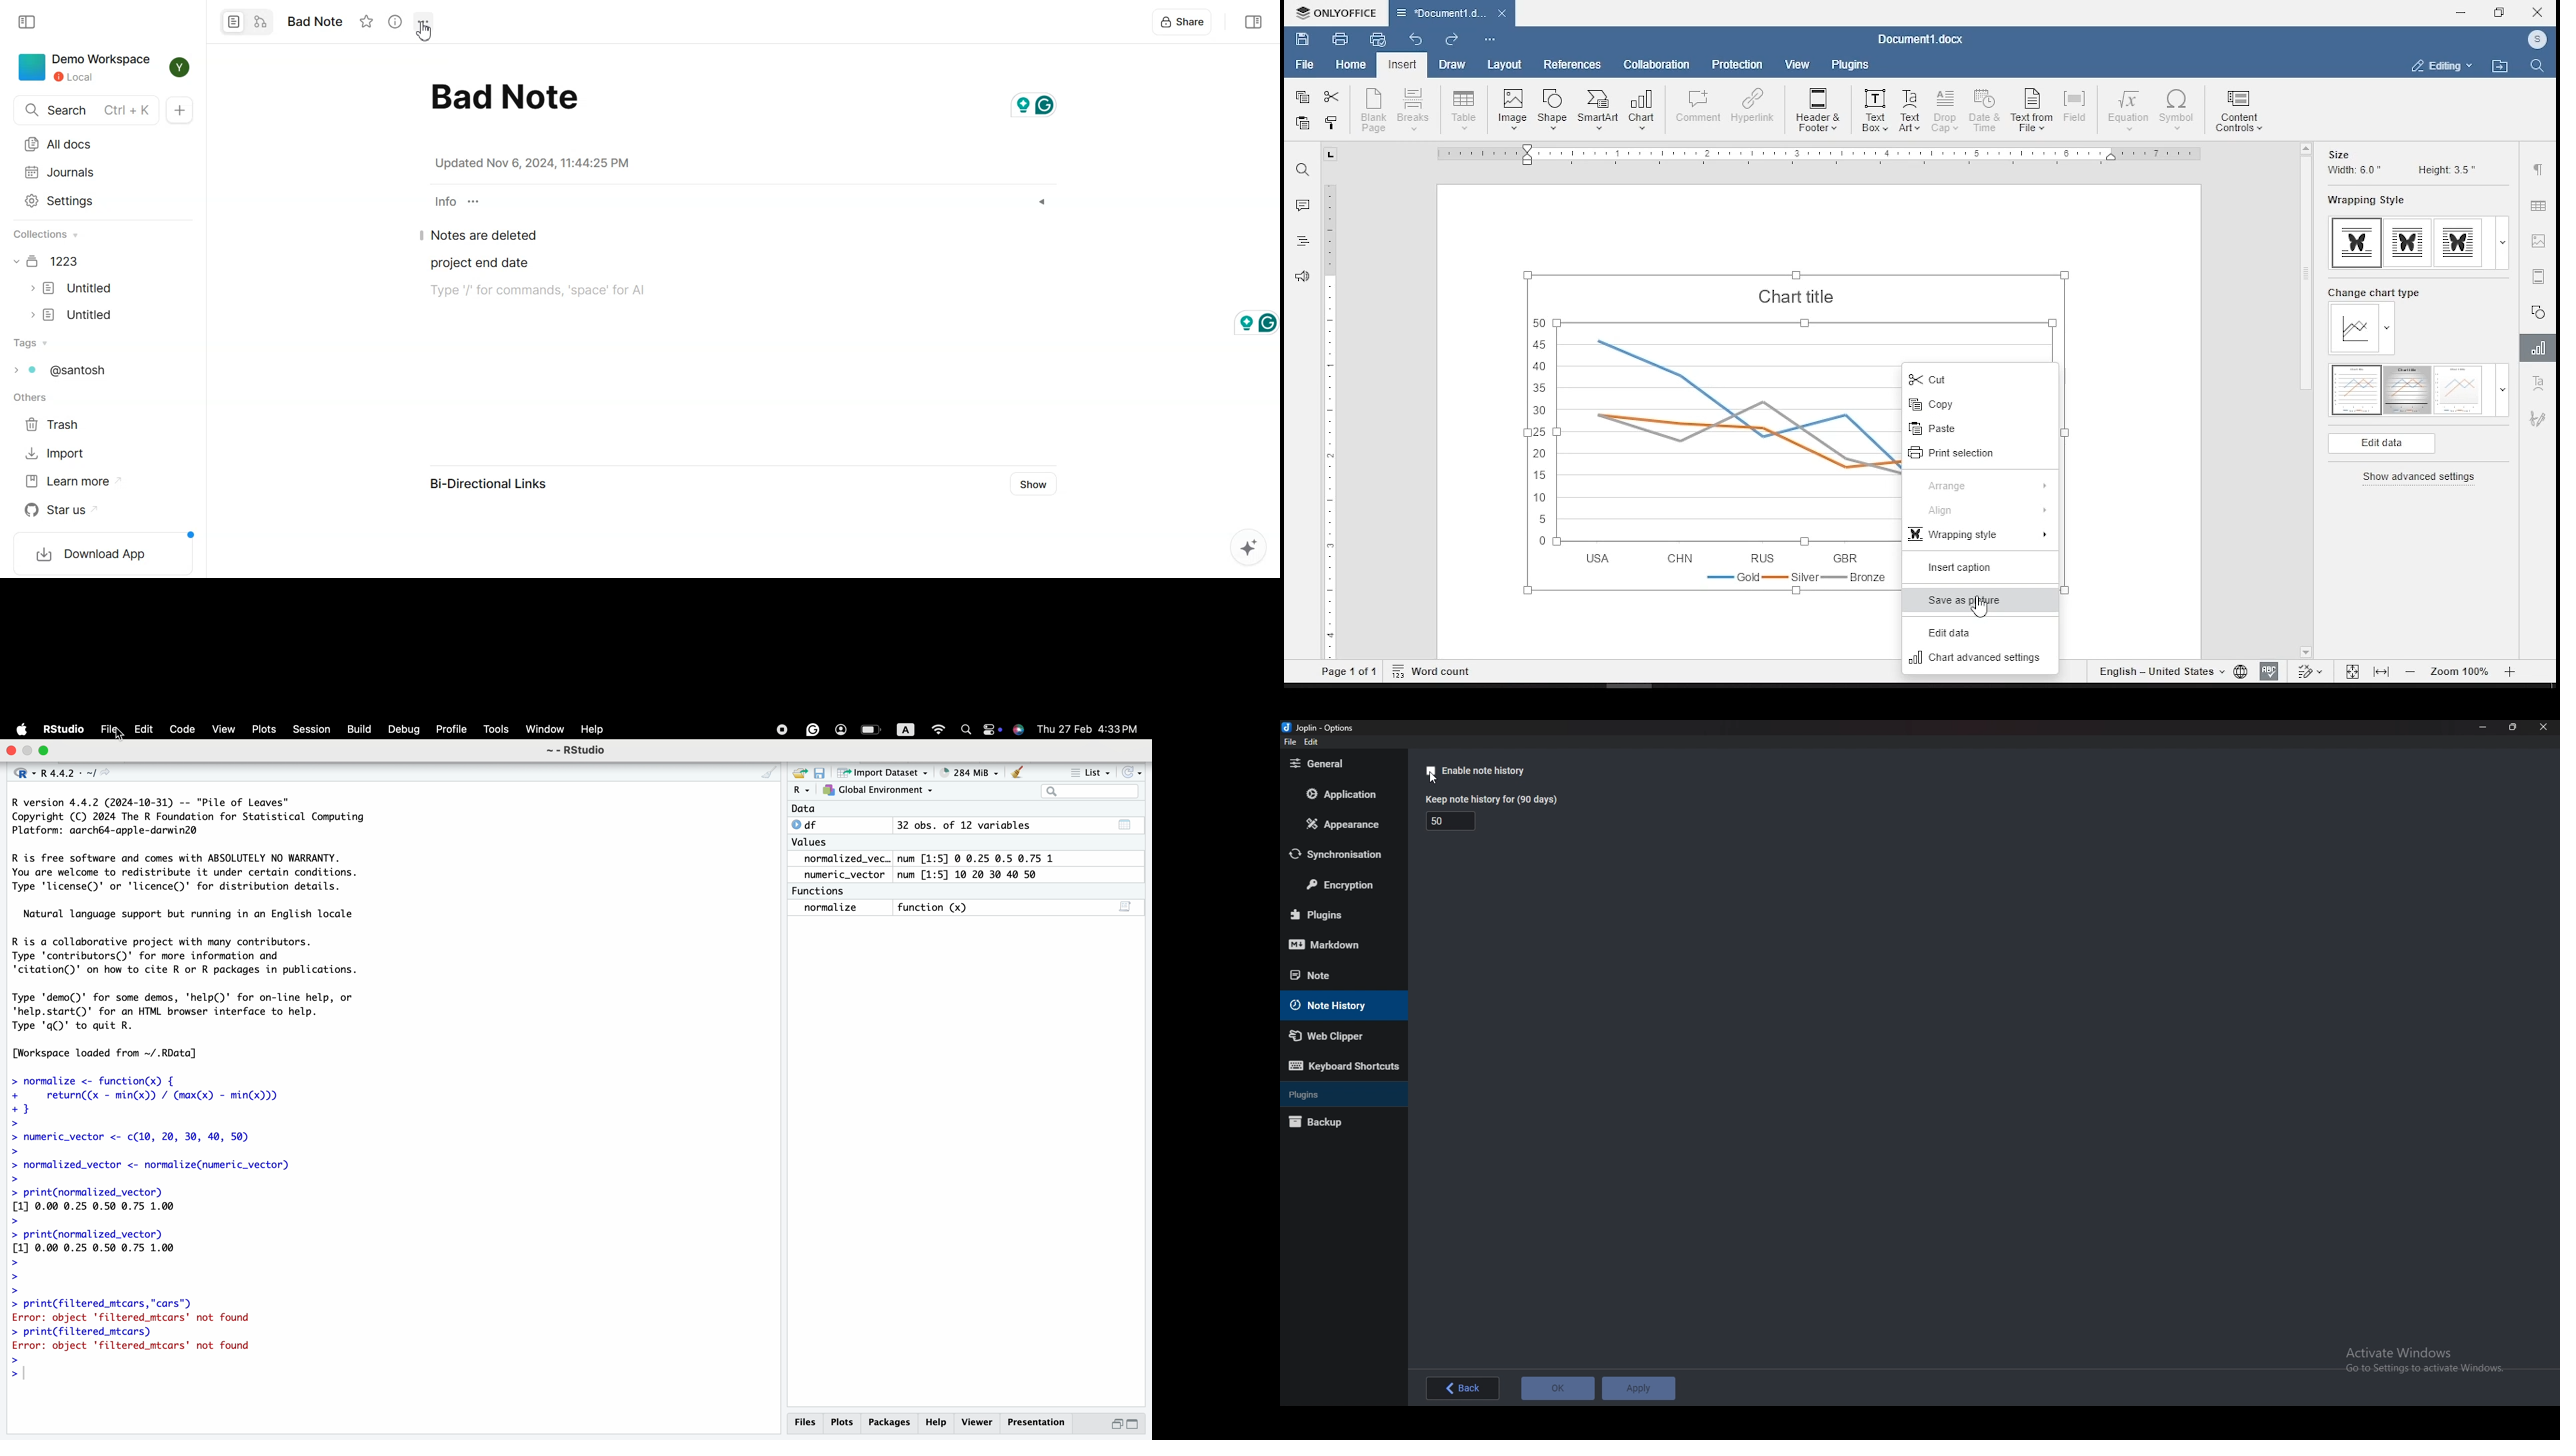 This screenshot has height=1456, width=2576. I want to click on edit, so click(1312, 742).